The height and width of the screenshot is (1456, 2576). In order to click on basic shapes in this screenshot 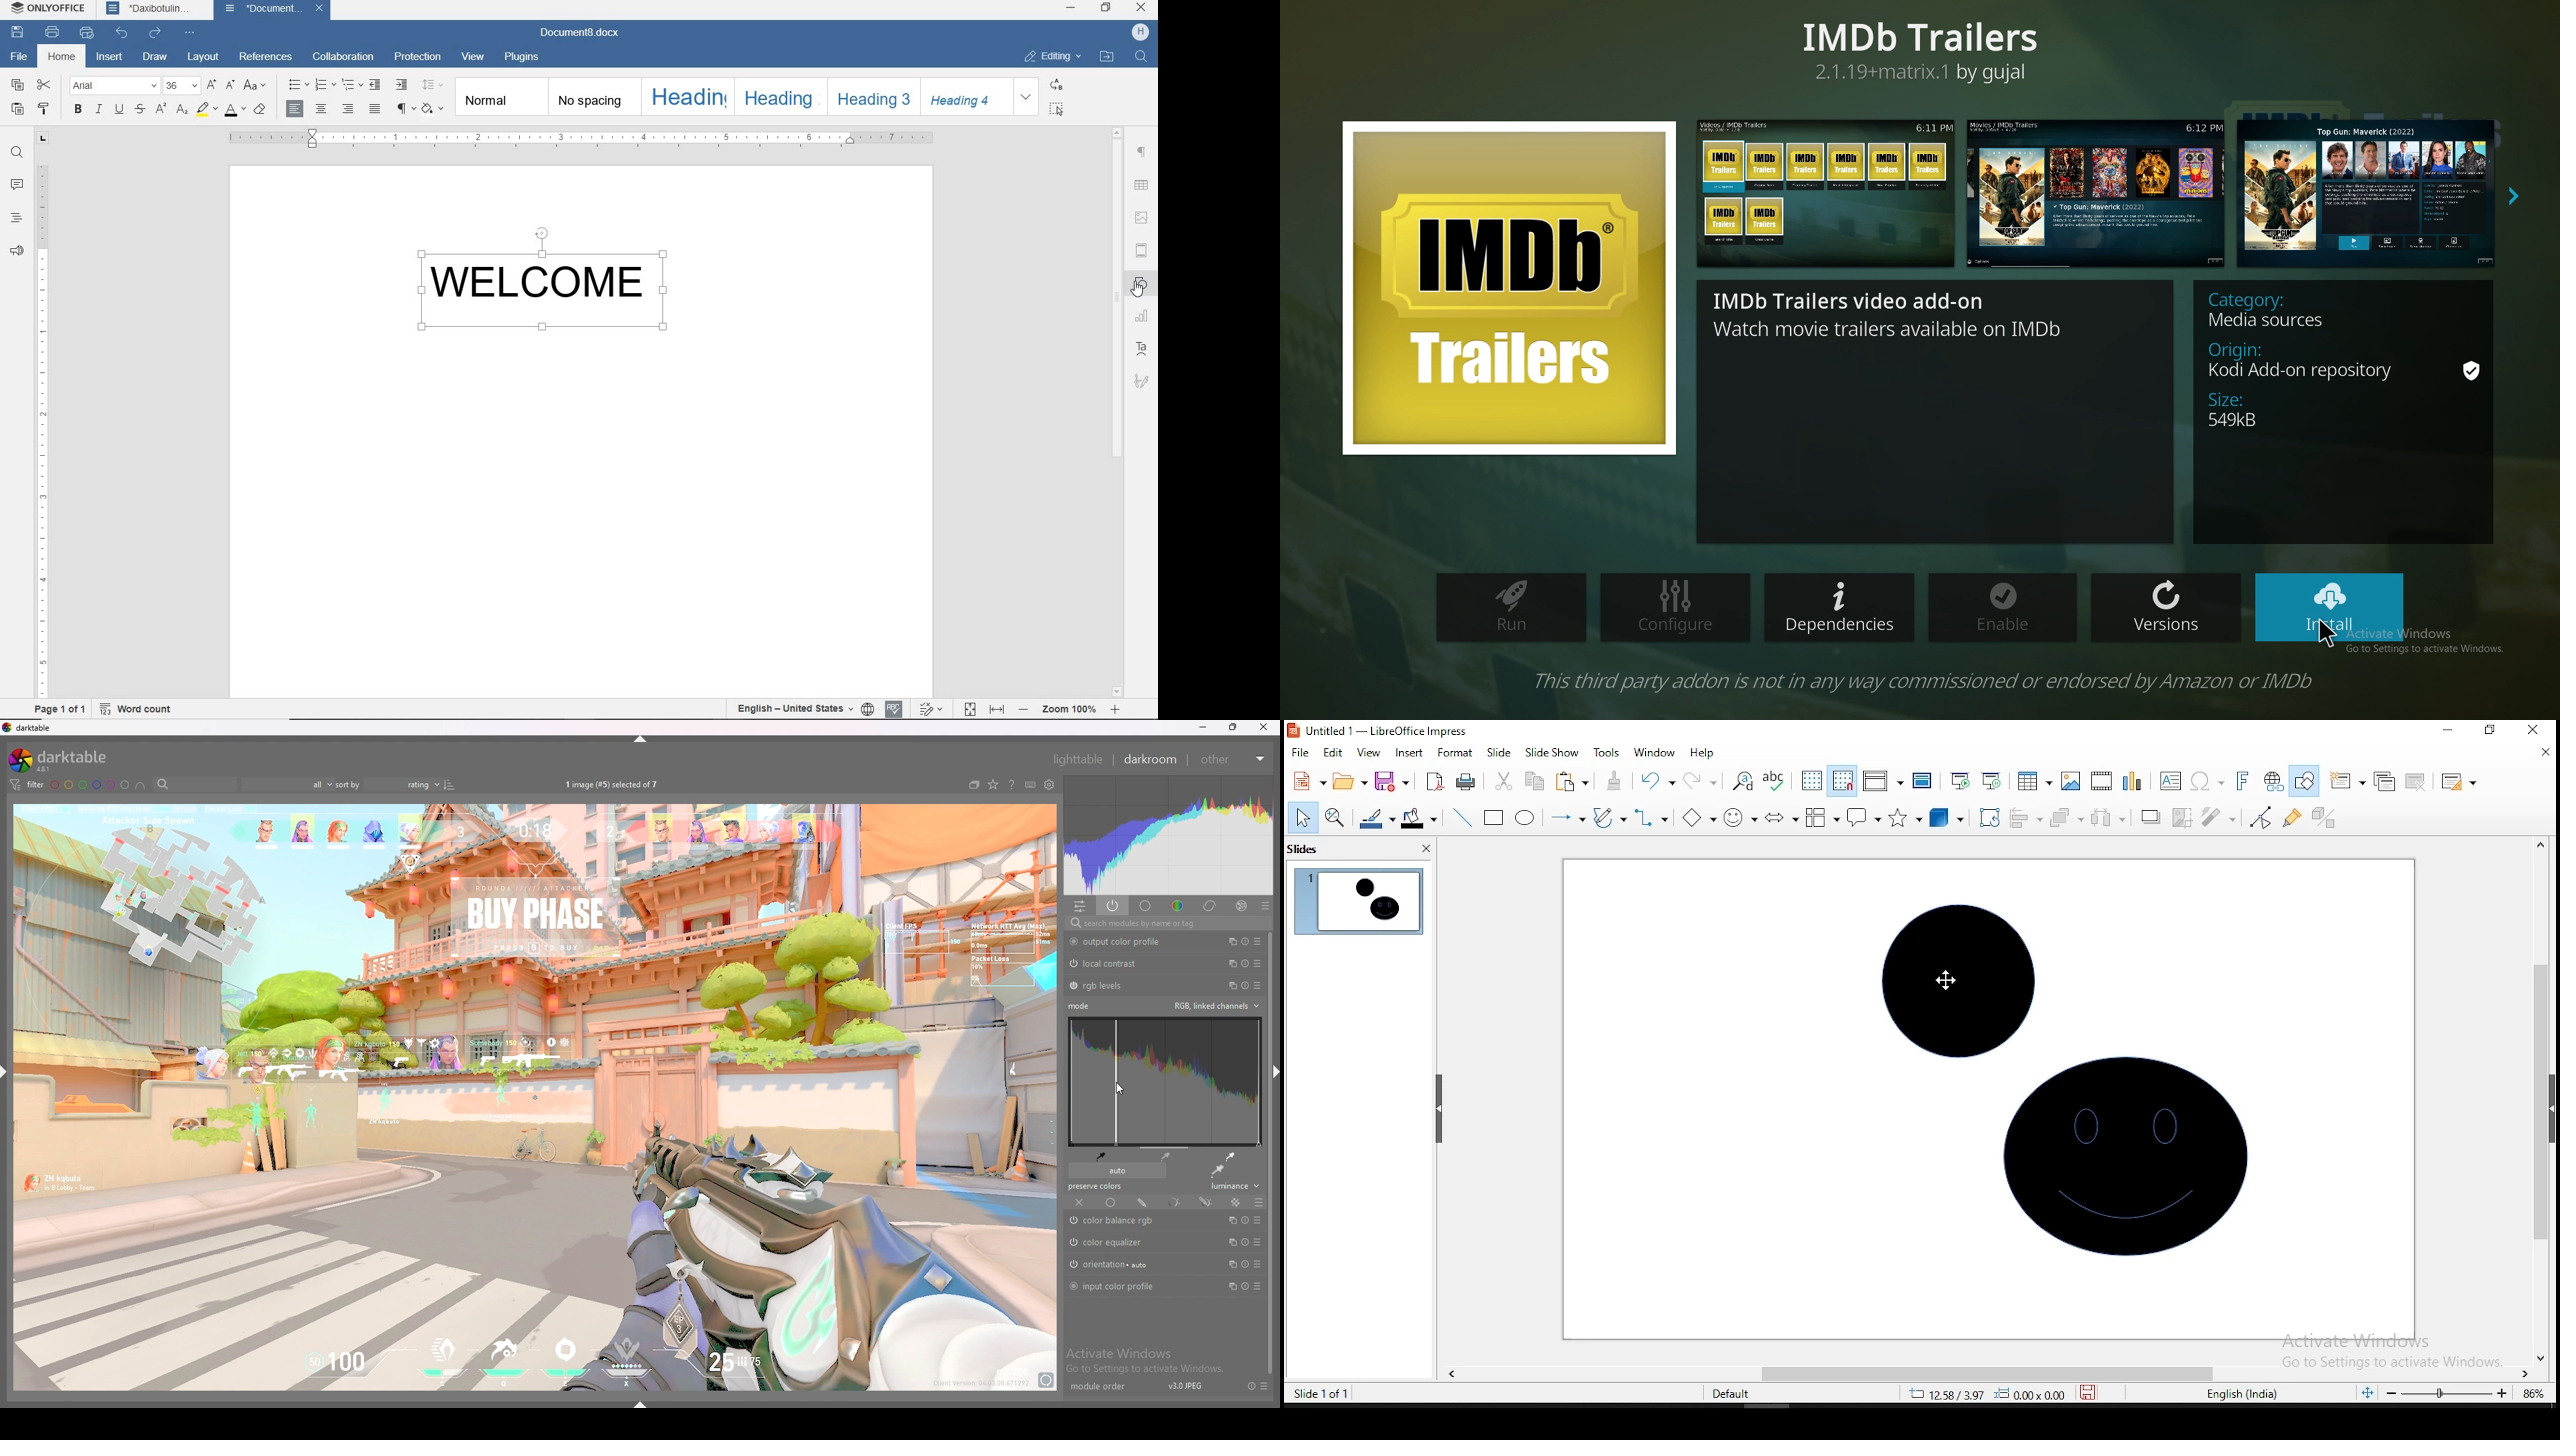, I will do `click(1696, 817)`.